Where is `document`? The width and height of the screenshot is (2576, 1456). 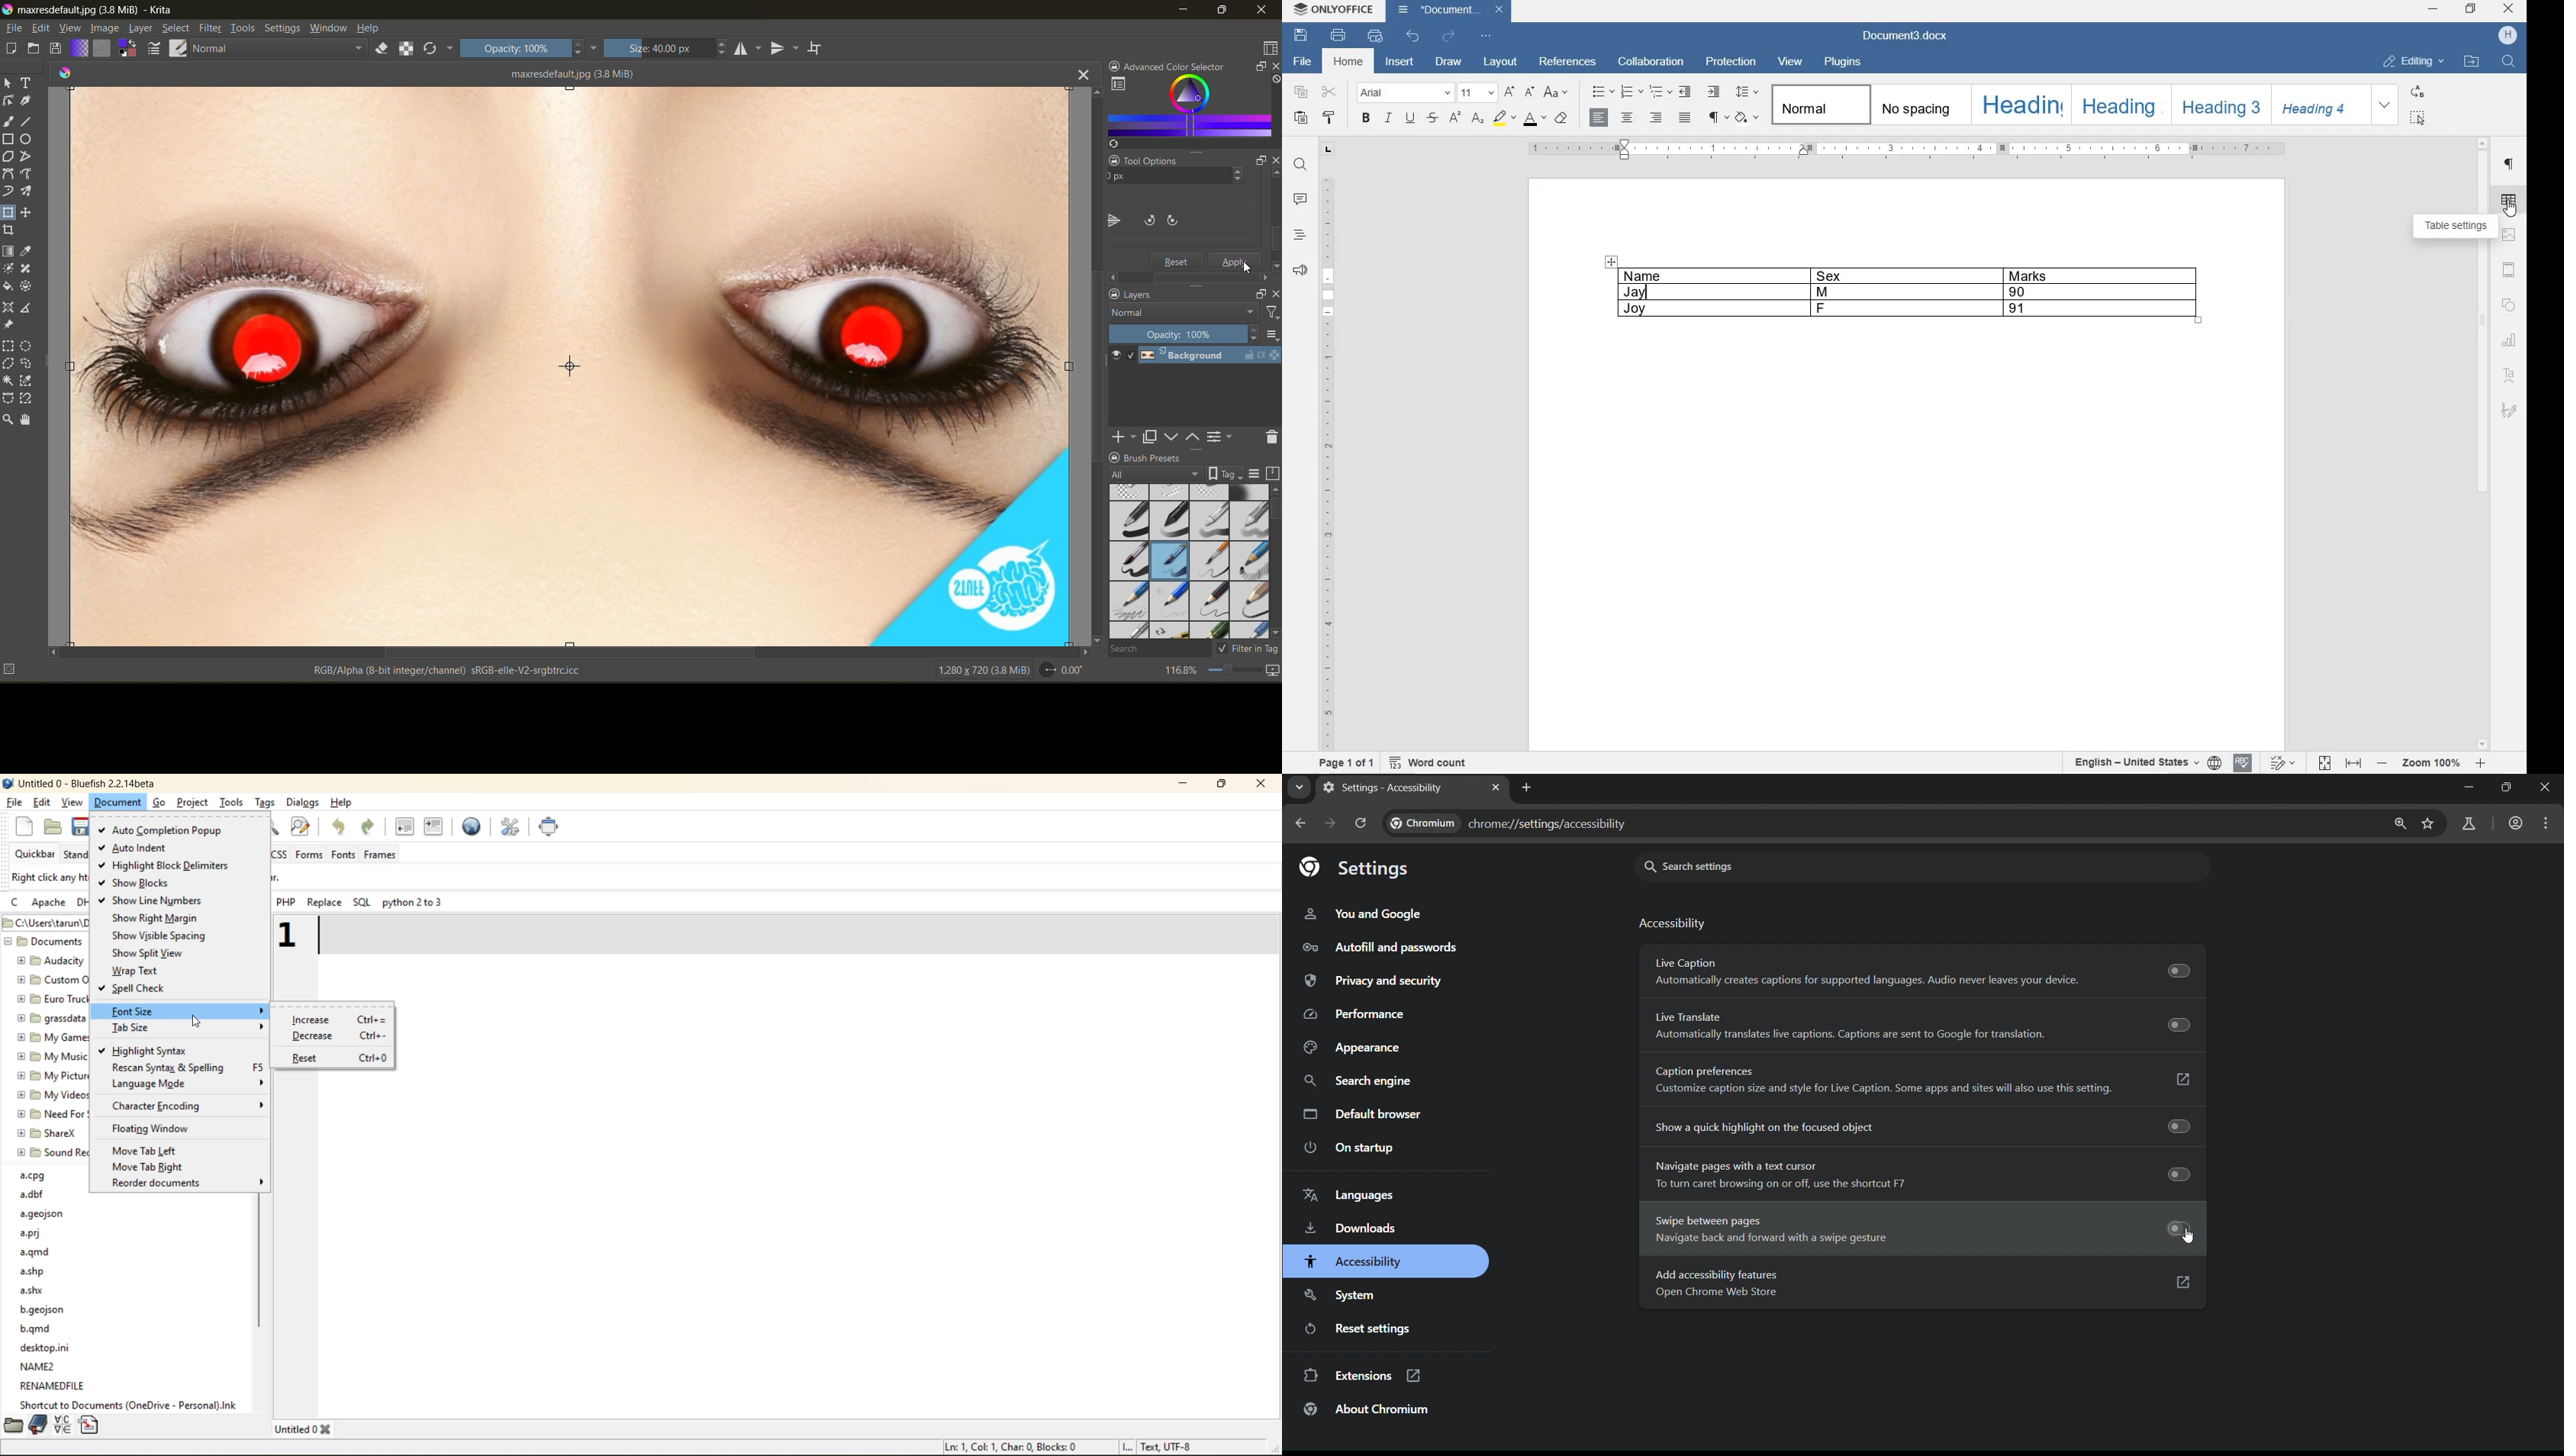 document is located at coordinates (118, 803).